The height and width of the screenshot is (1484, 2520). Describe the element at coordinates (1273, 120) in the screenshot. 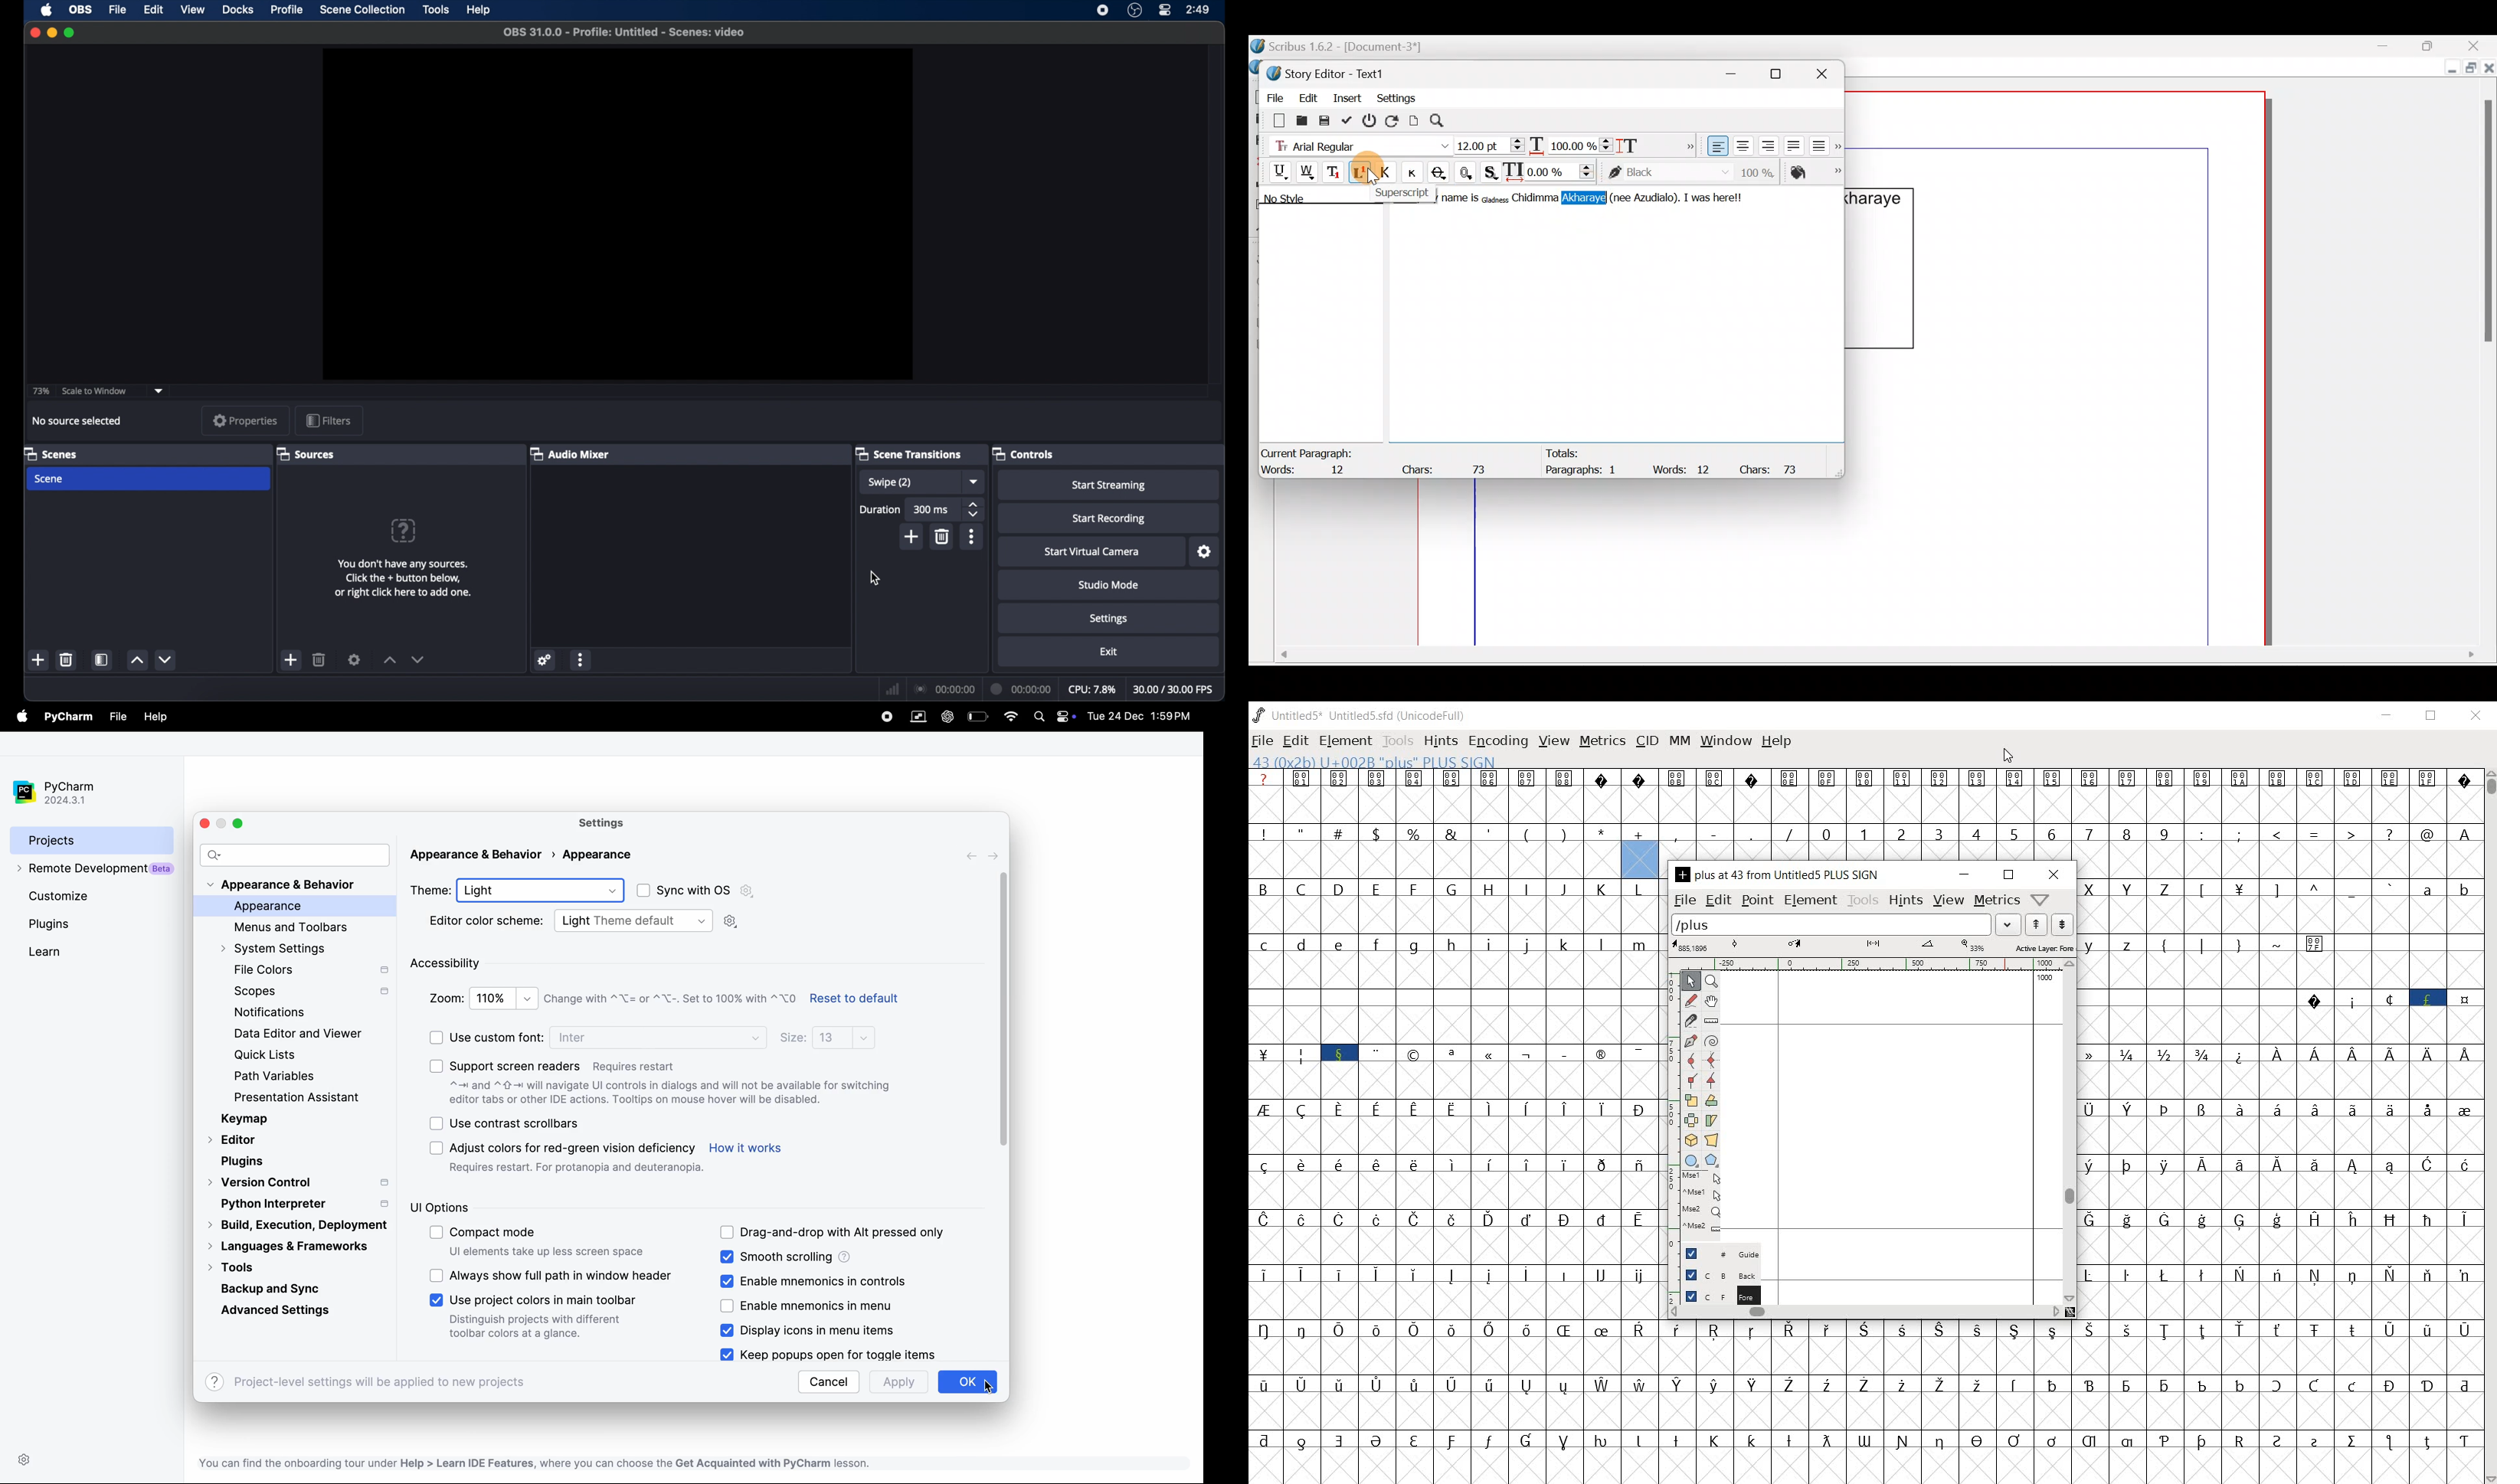

I see `Clear all text` at that location.